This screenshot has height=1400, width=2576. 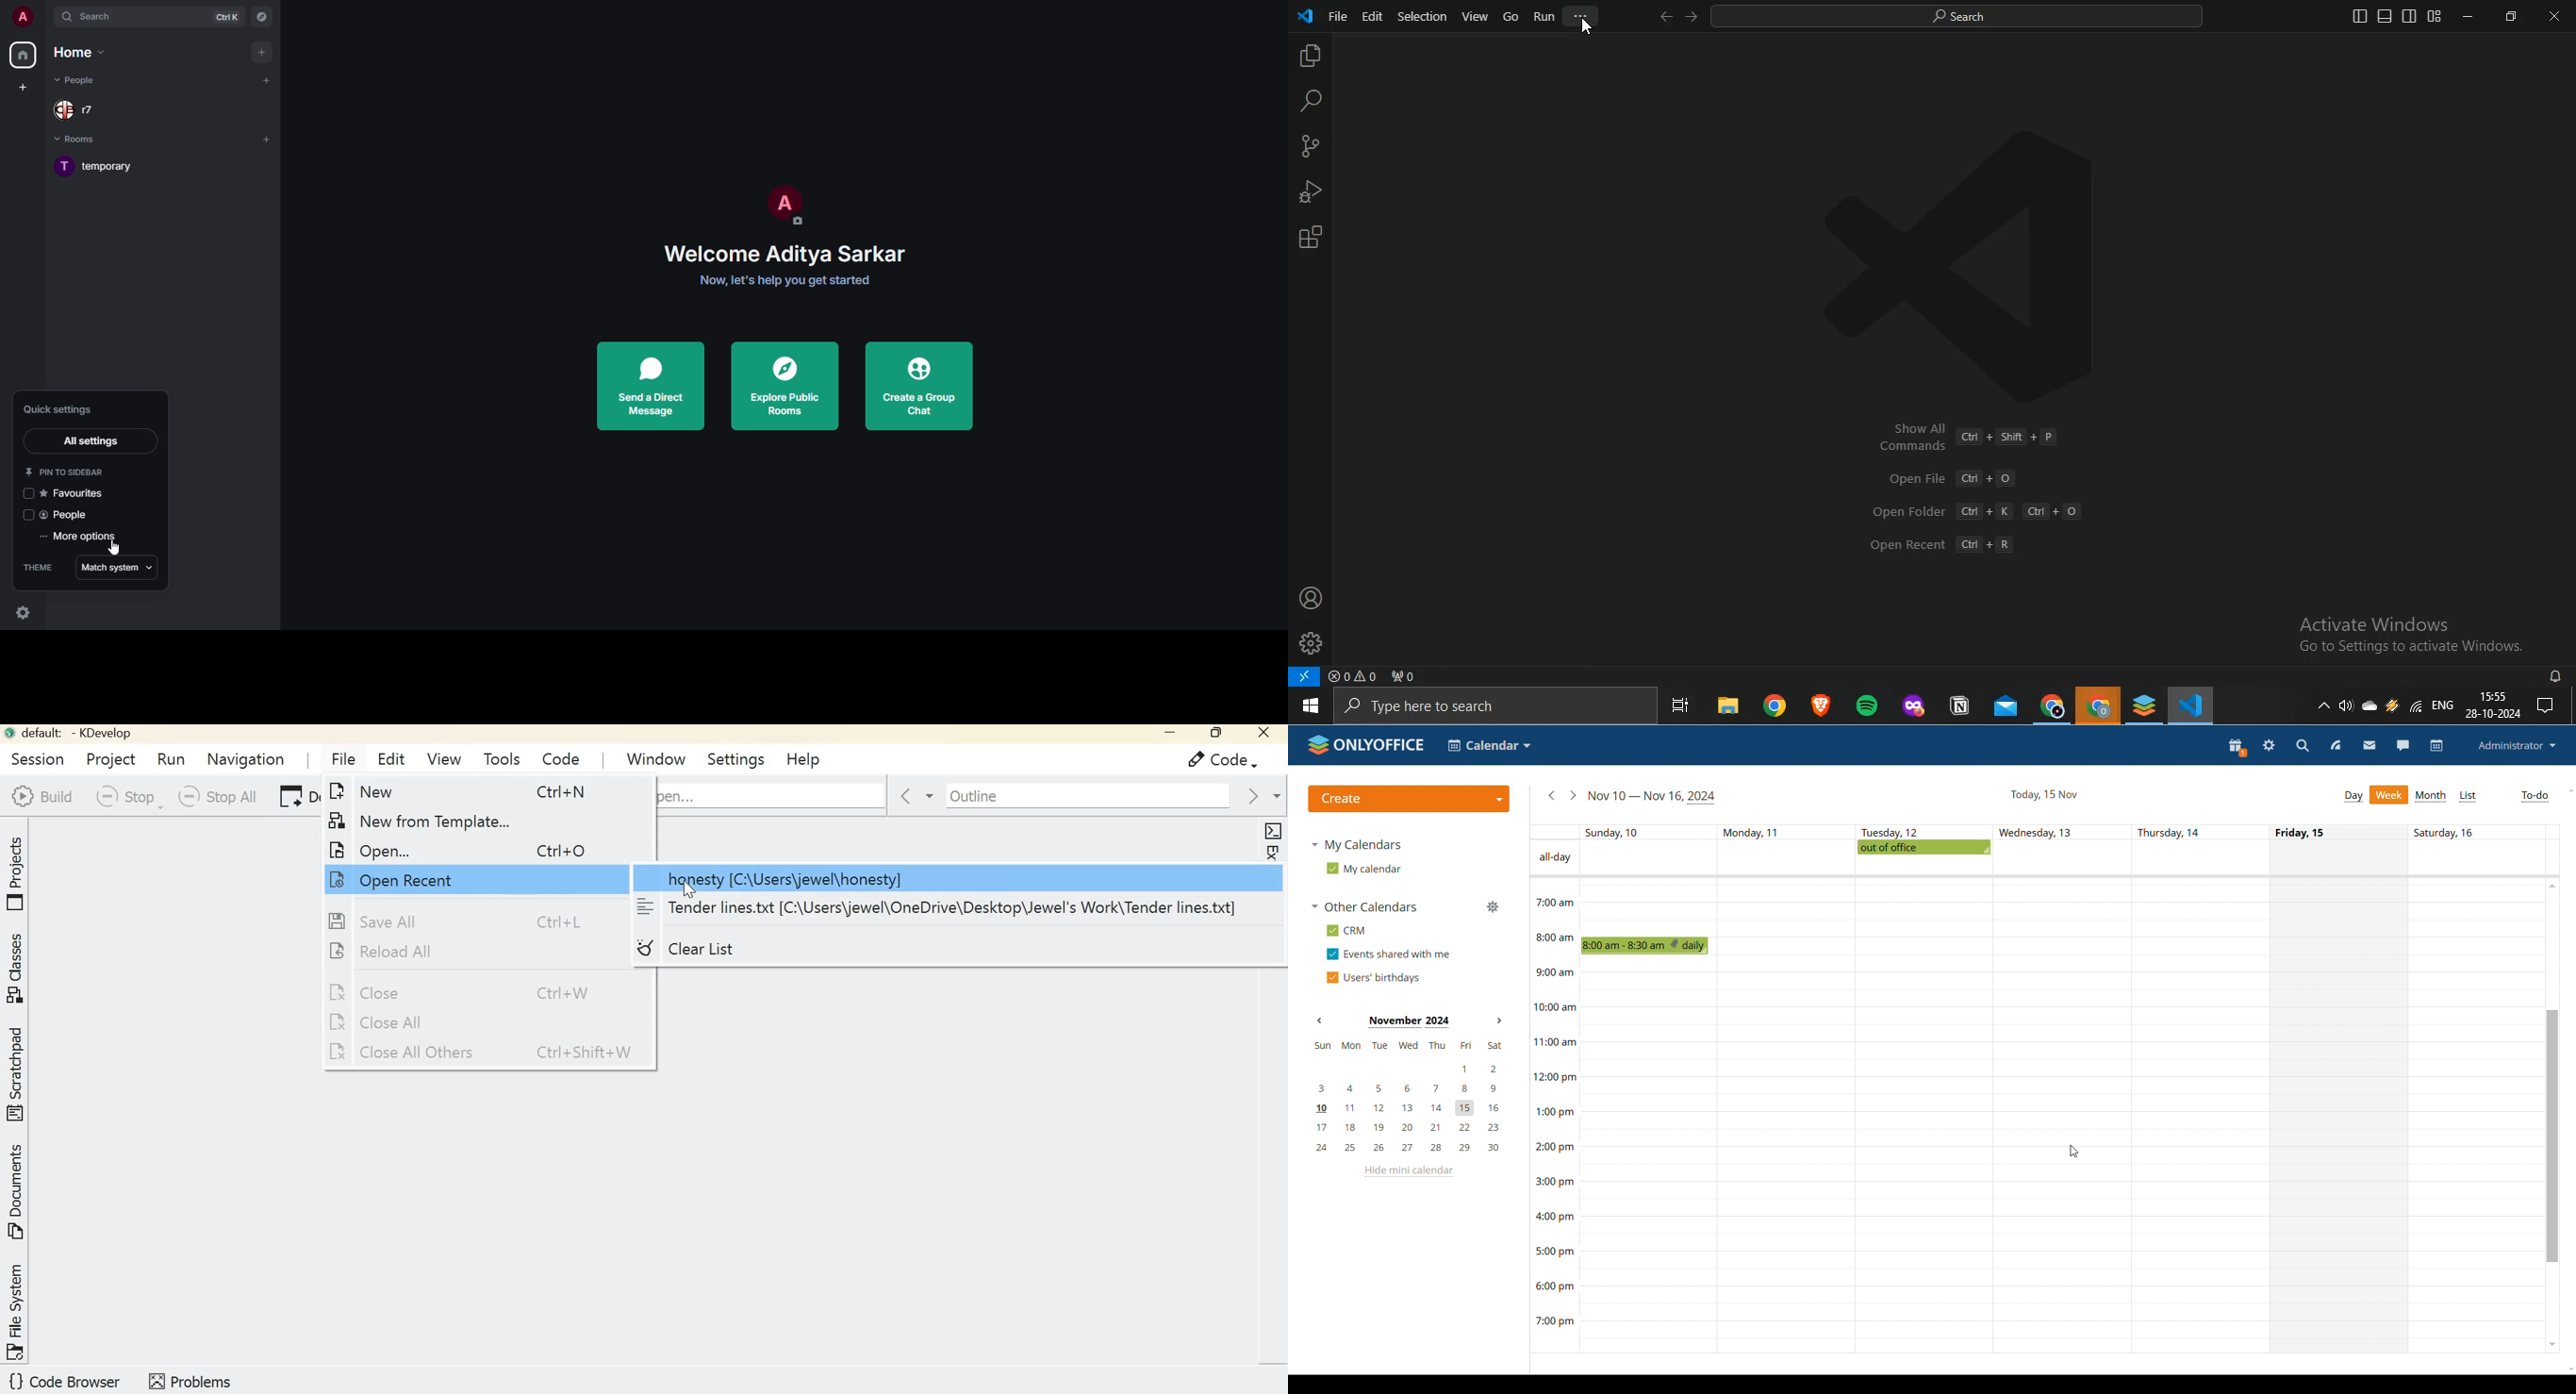 I want to click on search, so click(x=91, y=15).